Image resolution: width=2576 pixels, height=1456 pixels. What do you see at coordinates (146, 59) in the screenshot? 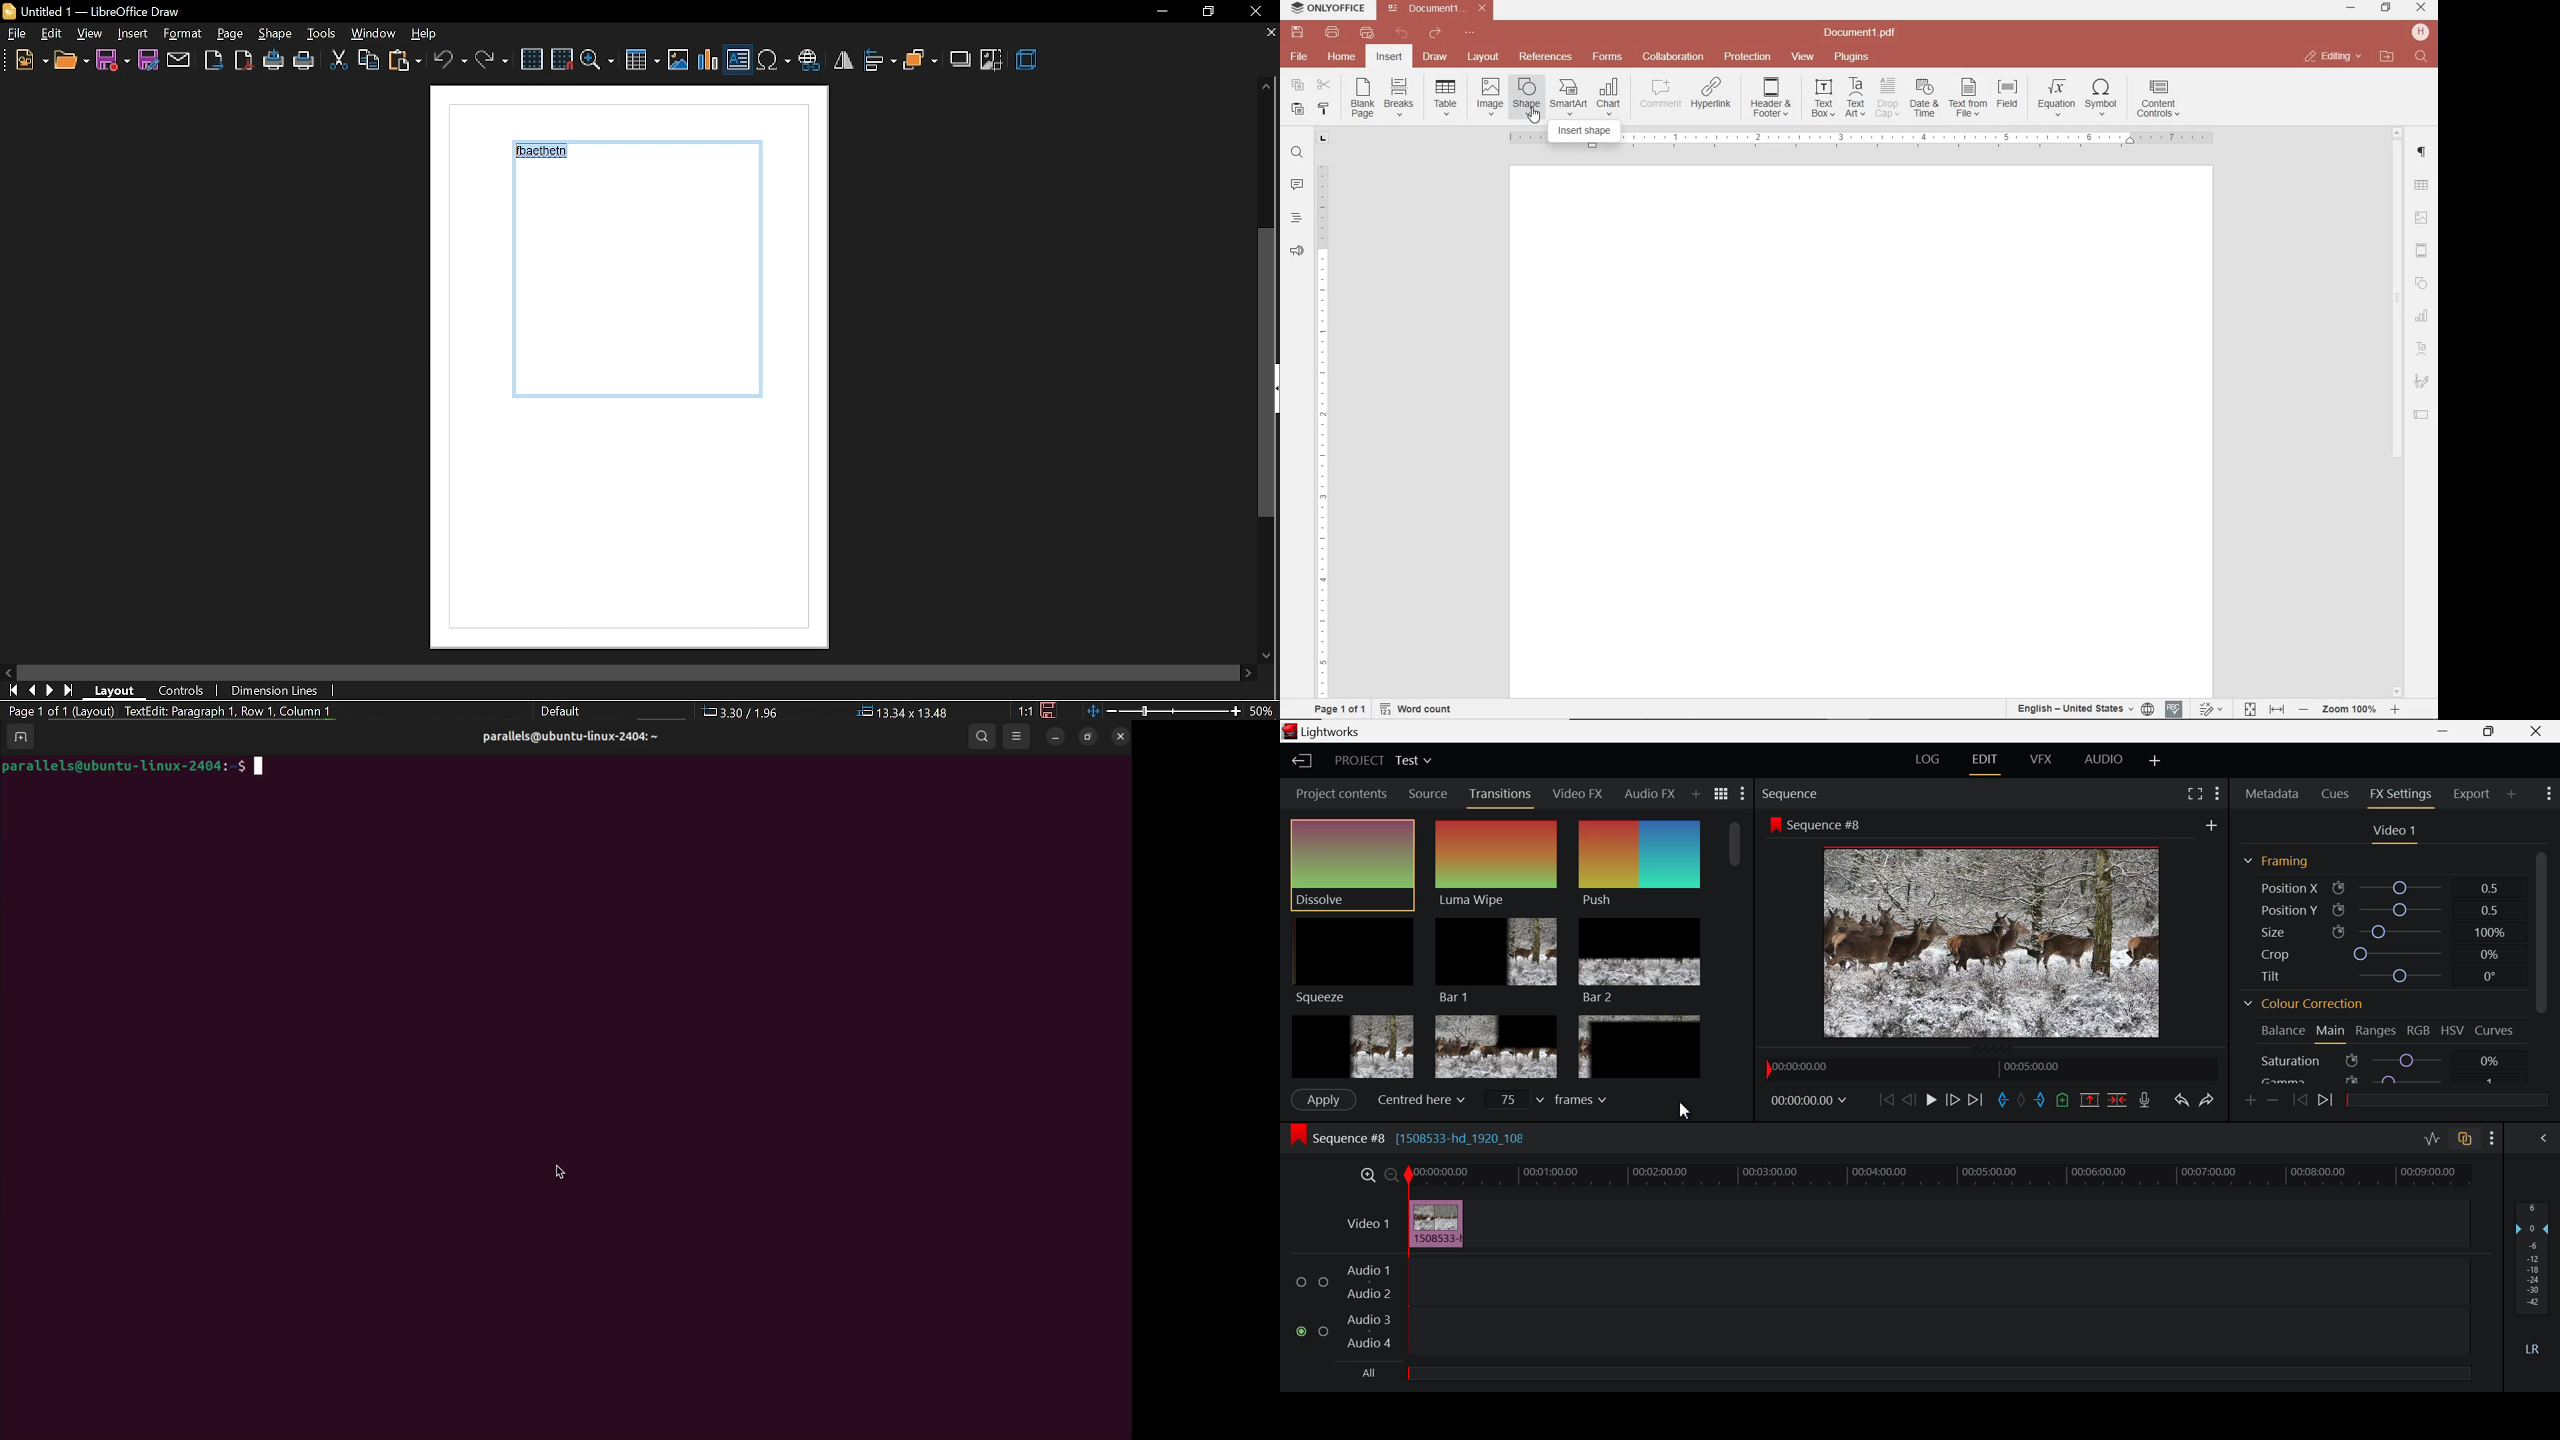
I see `save as` at bounding box center [146, 59].